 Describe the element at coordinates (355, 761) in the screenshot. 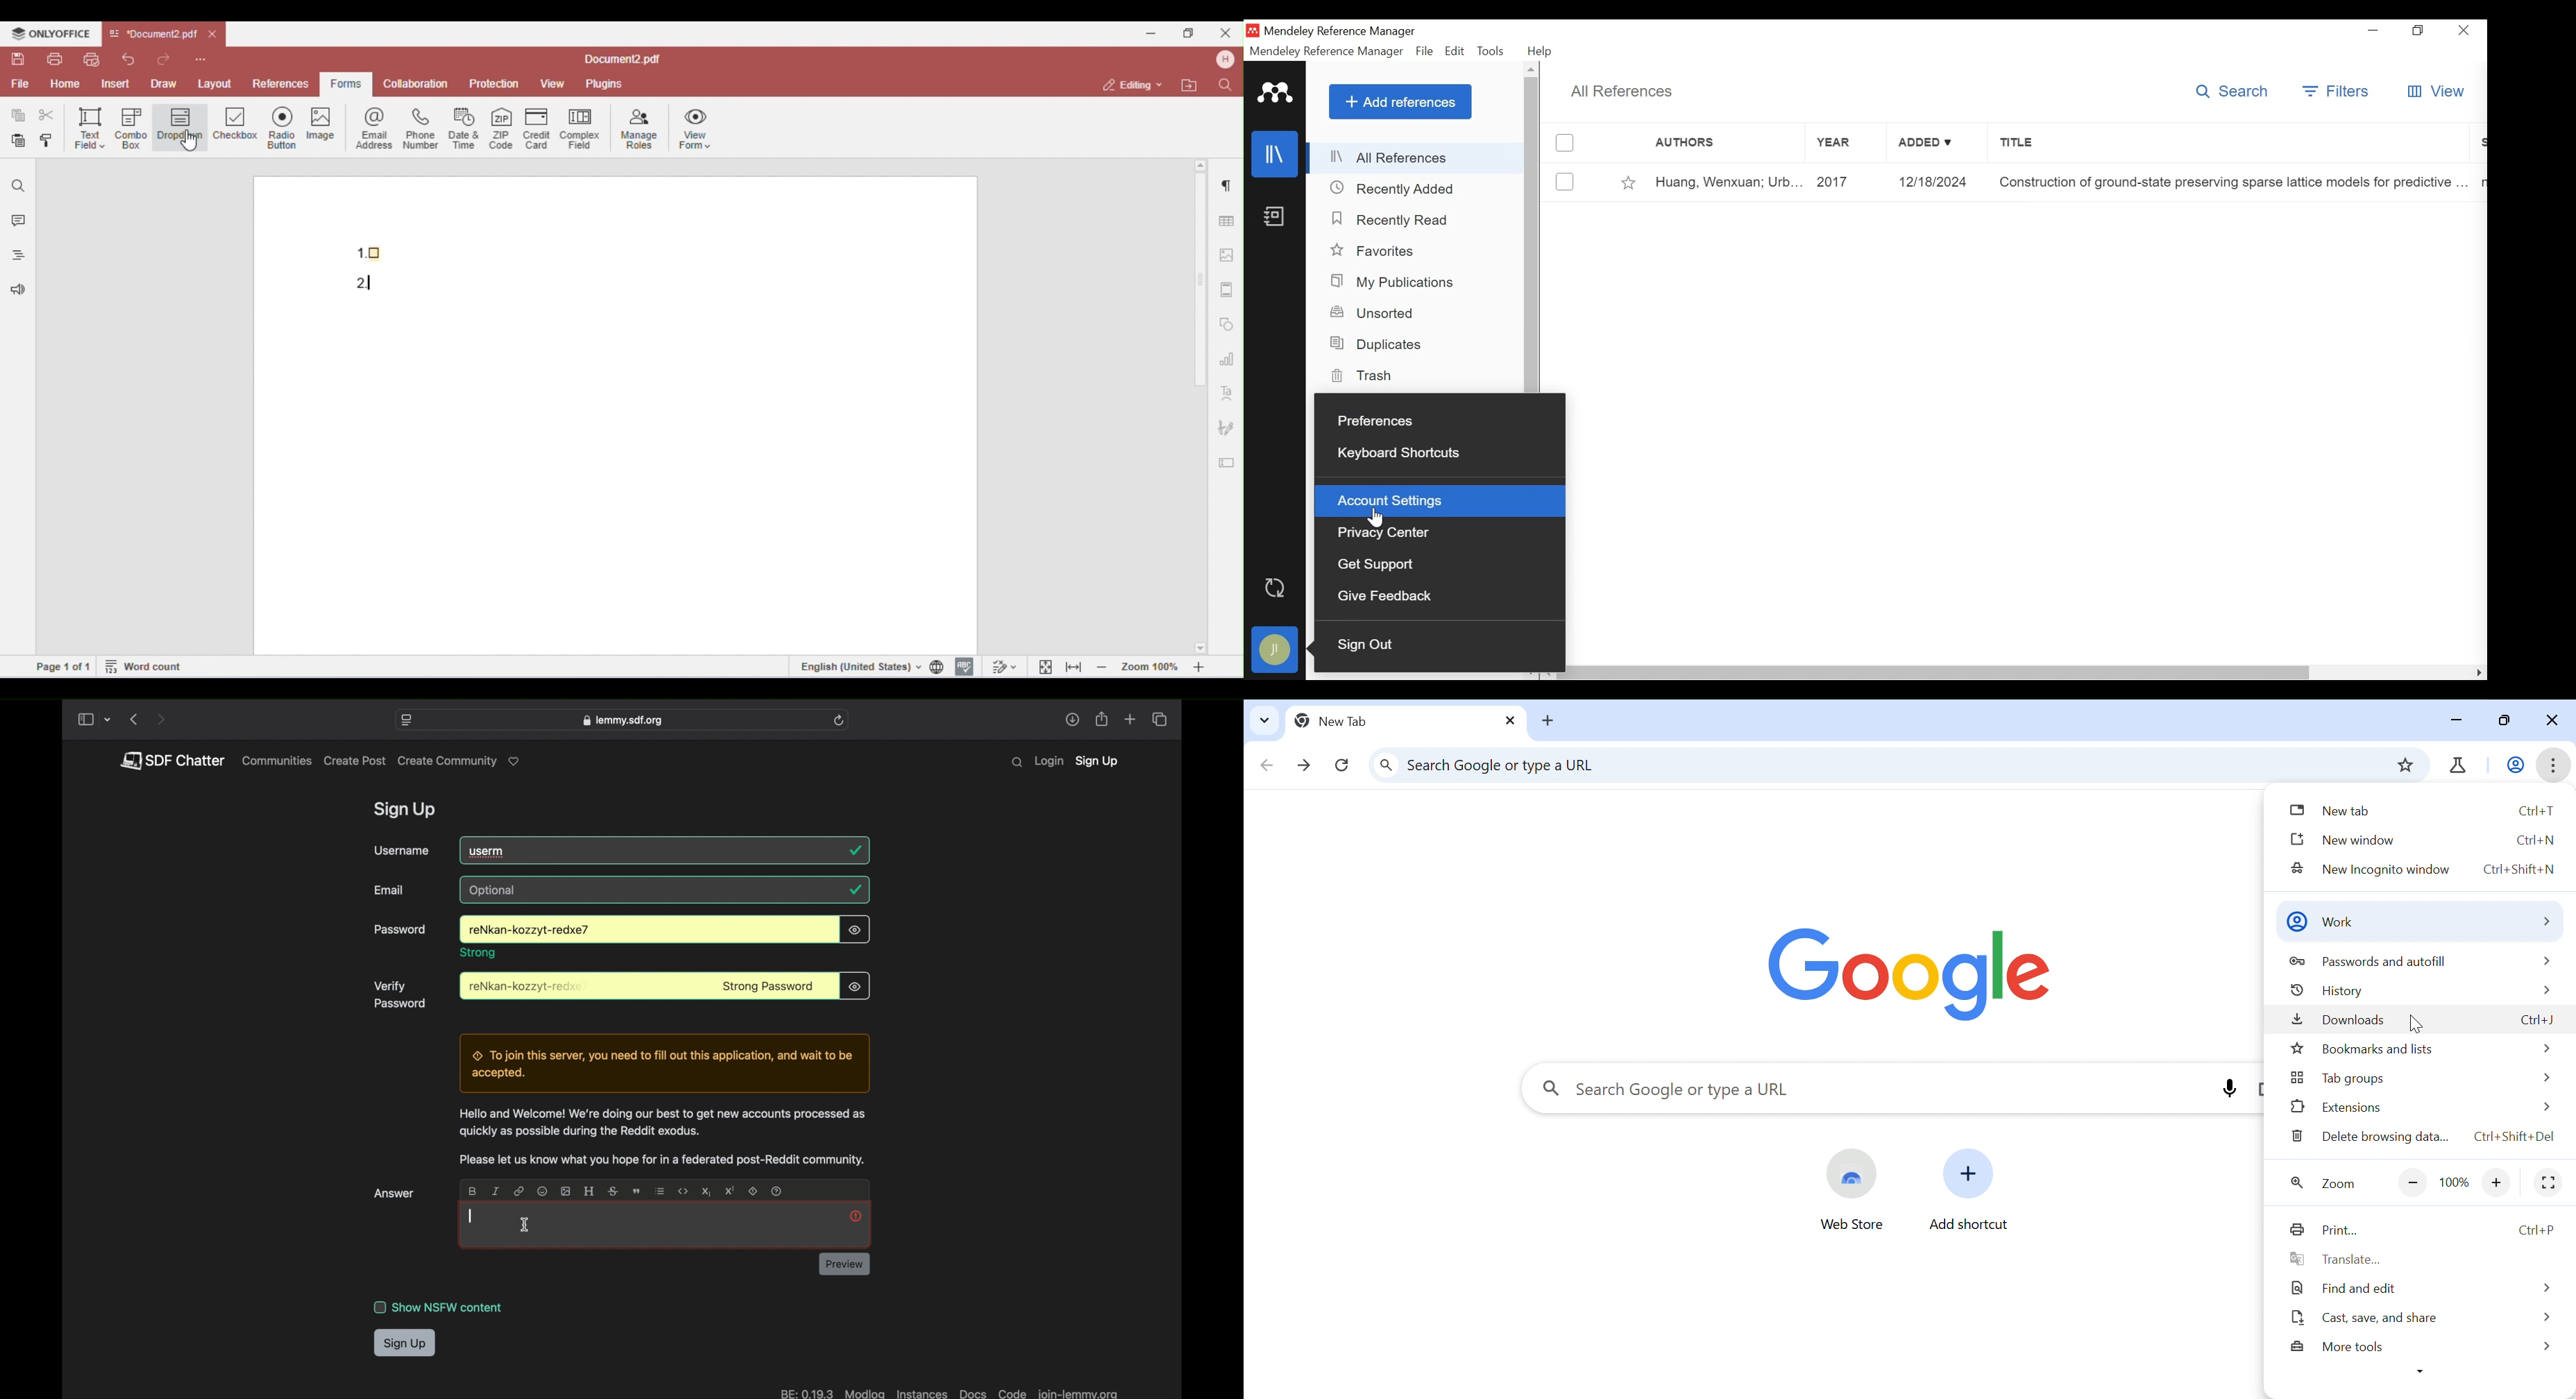

I see `create post` at that location.